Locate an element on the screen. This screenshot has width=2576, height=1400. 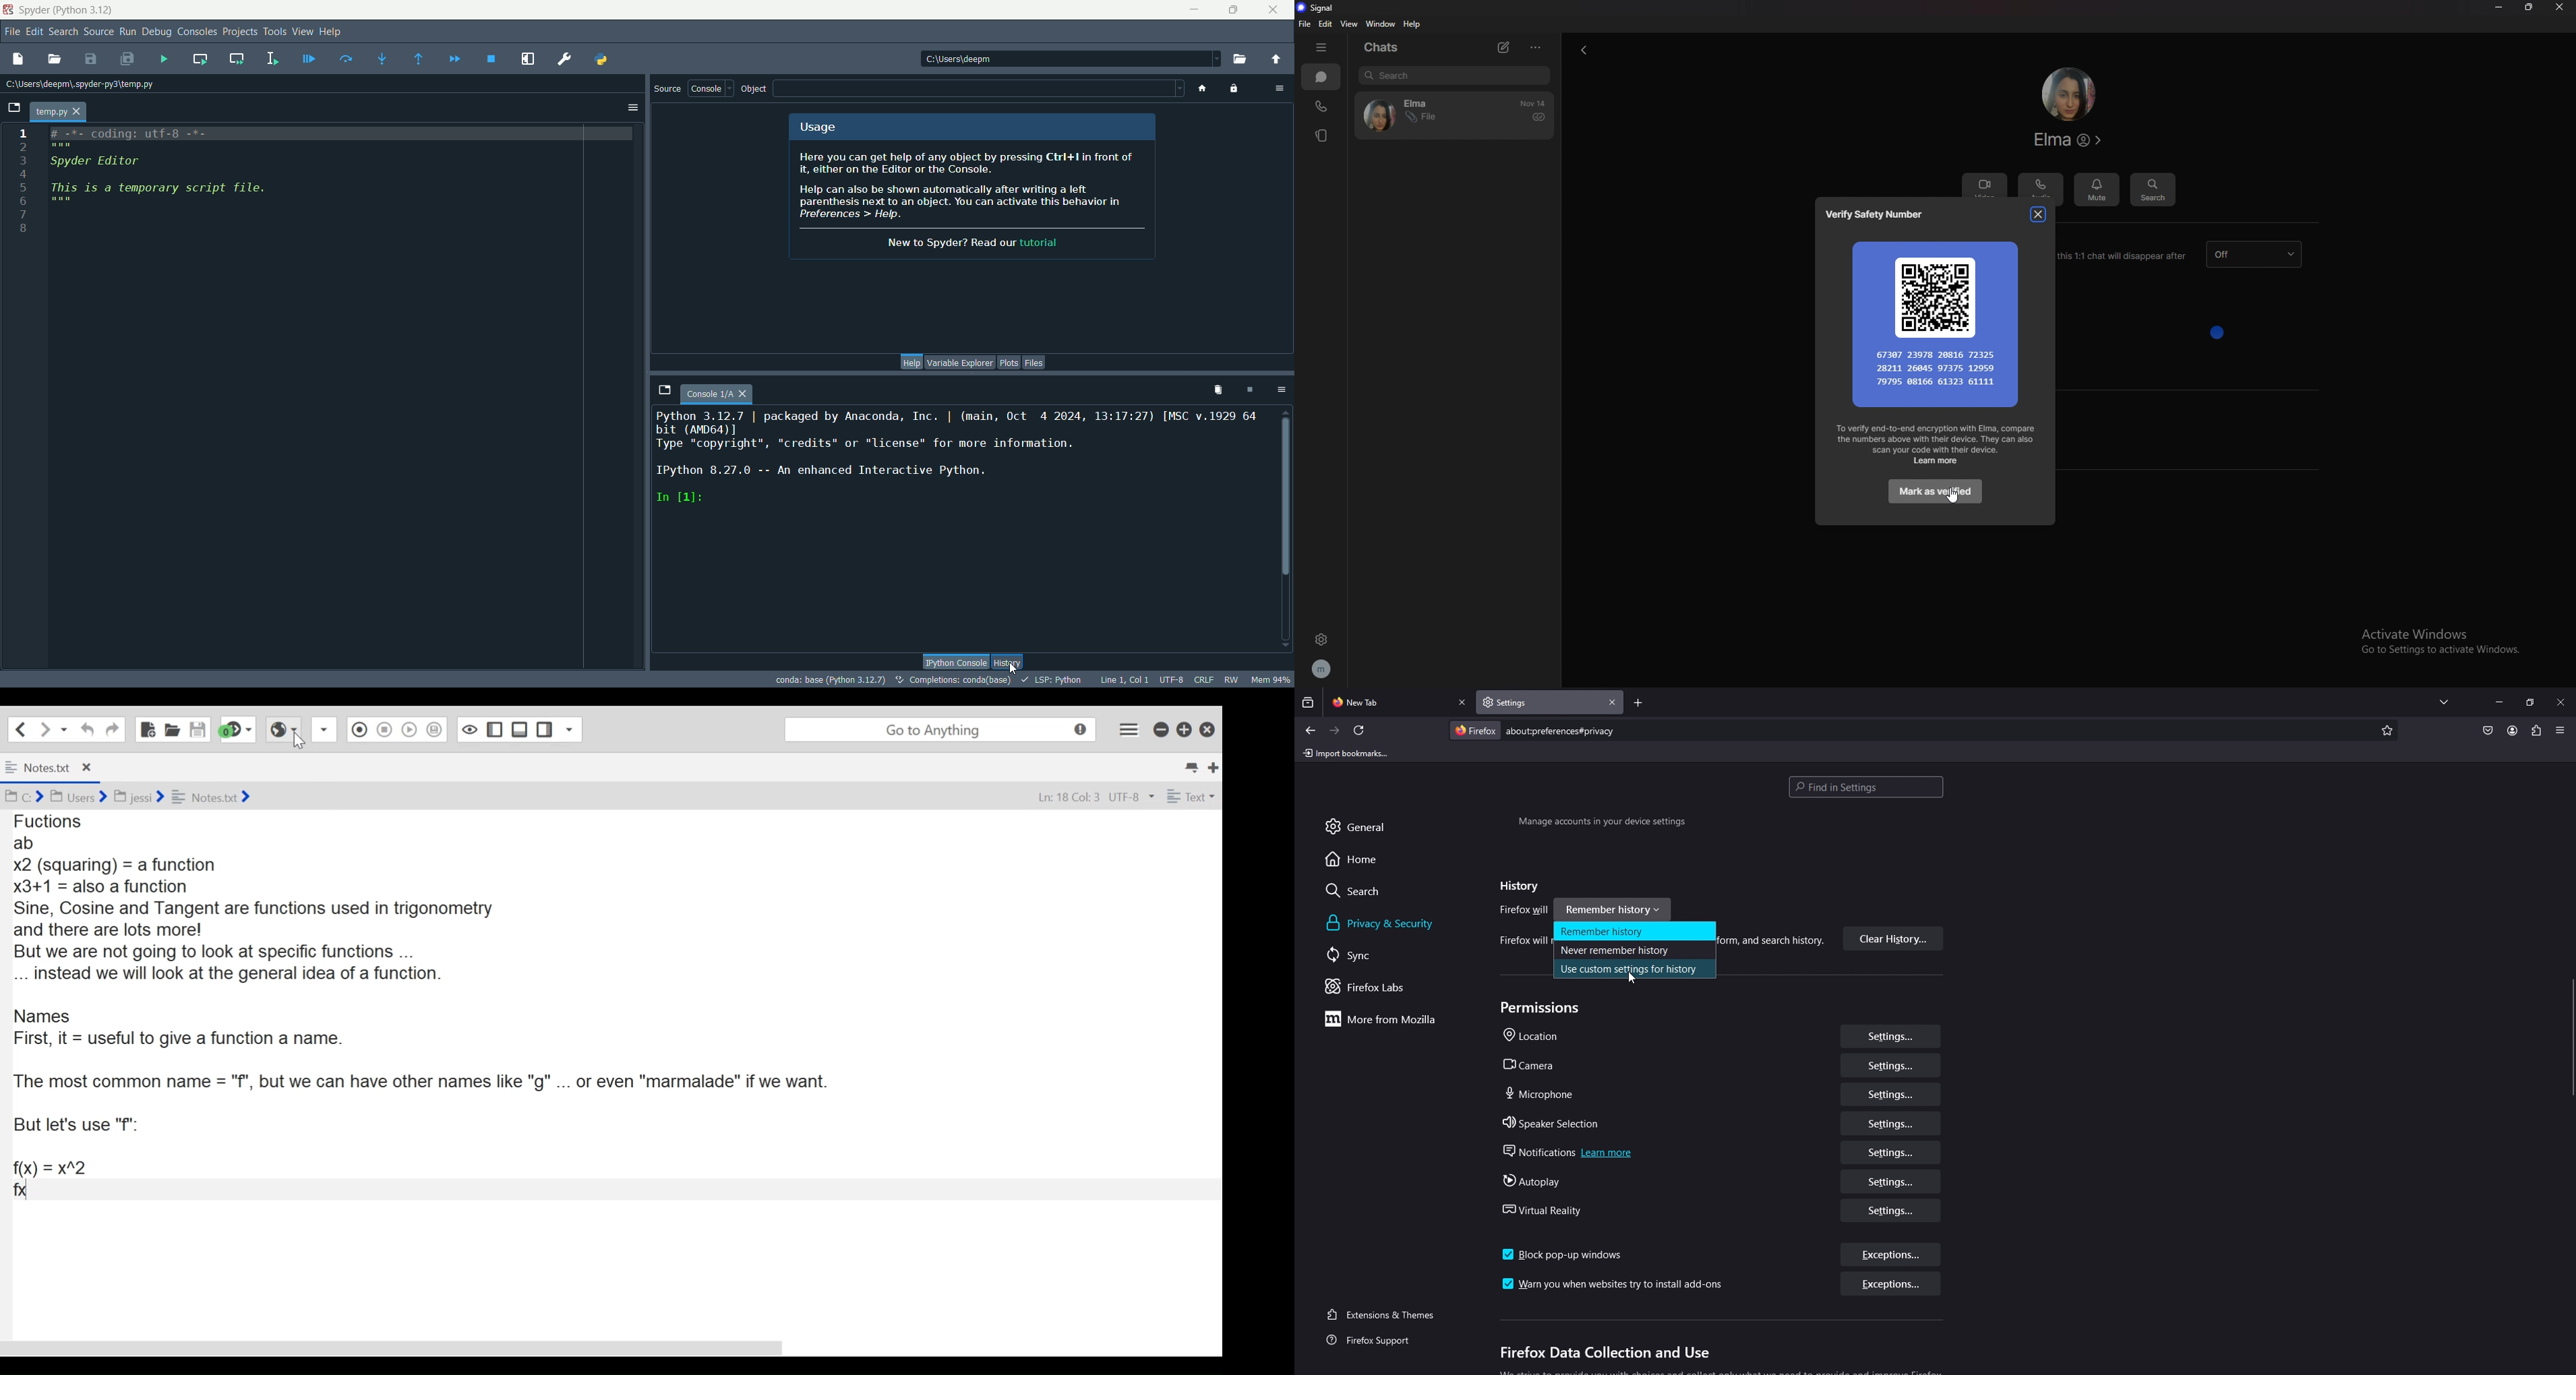
refresh is located at coordinates (1359, 730).